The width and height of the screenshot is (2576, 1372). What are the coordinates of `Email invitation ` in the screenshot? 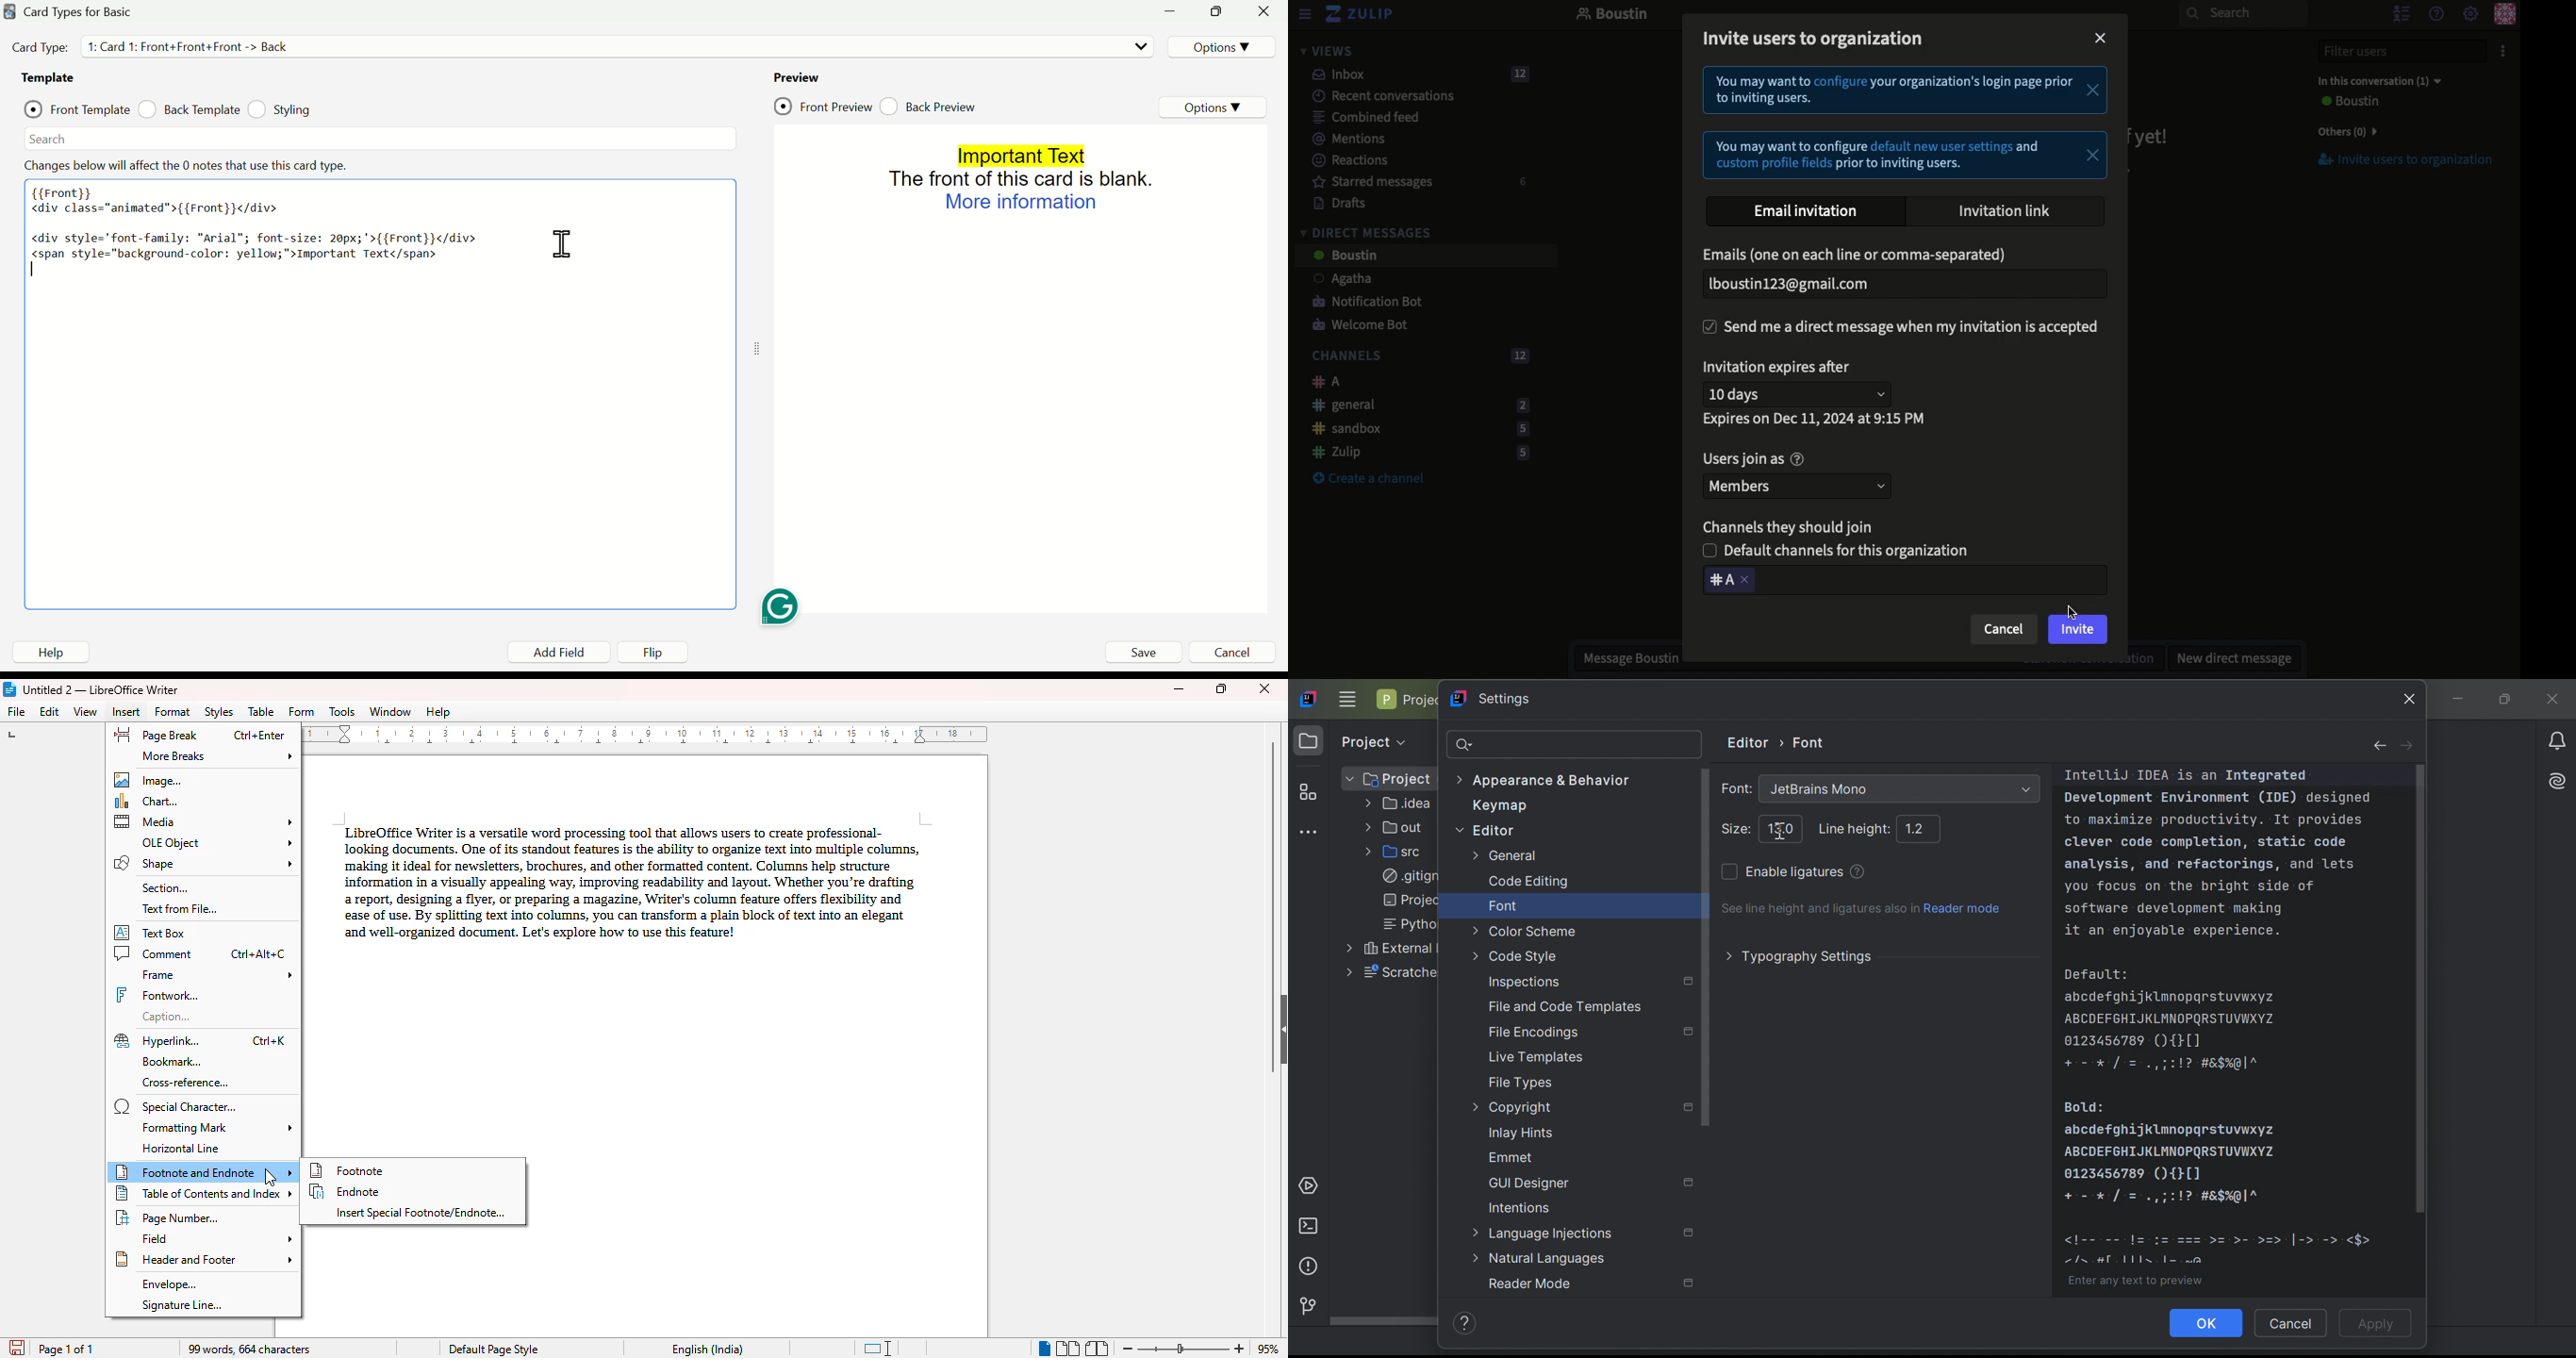 It's located at (1808, 212).